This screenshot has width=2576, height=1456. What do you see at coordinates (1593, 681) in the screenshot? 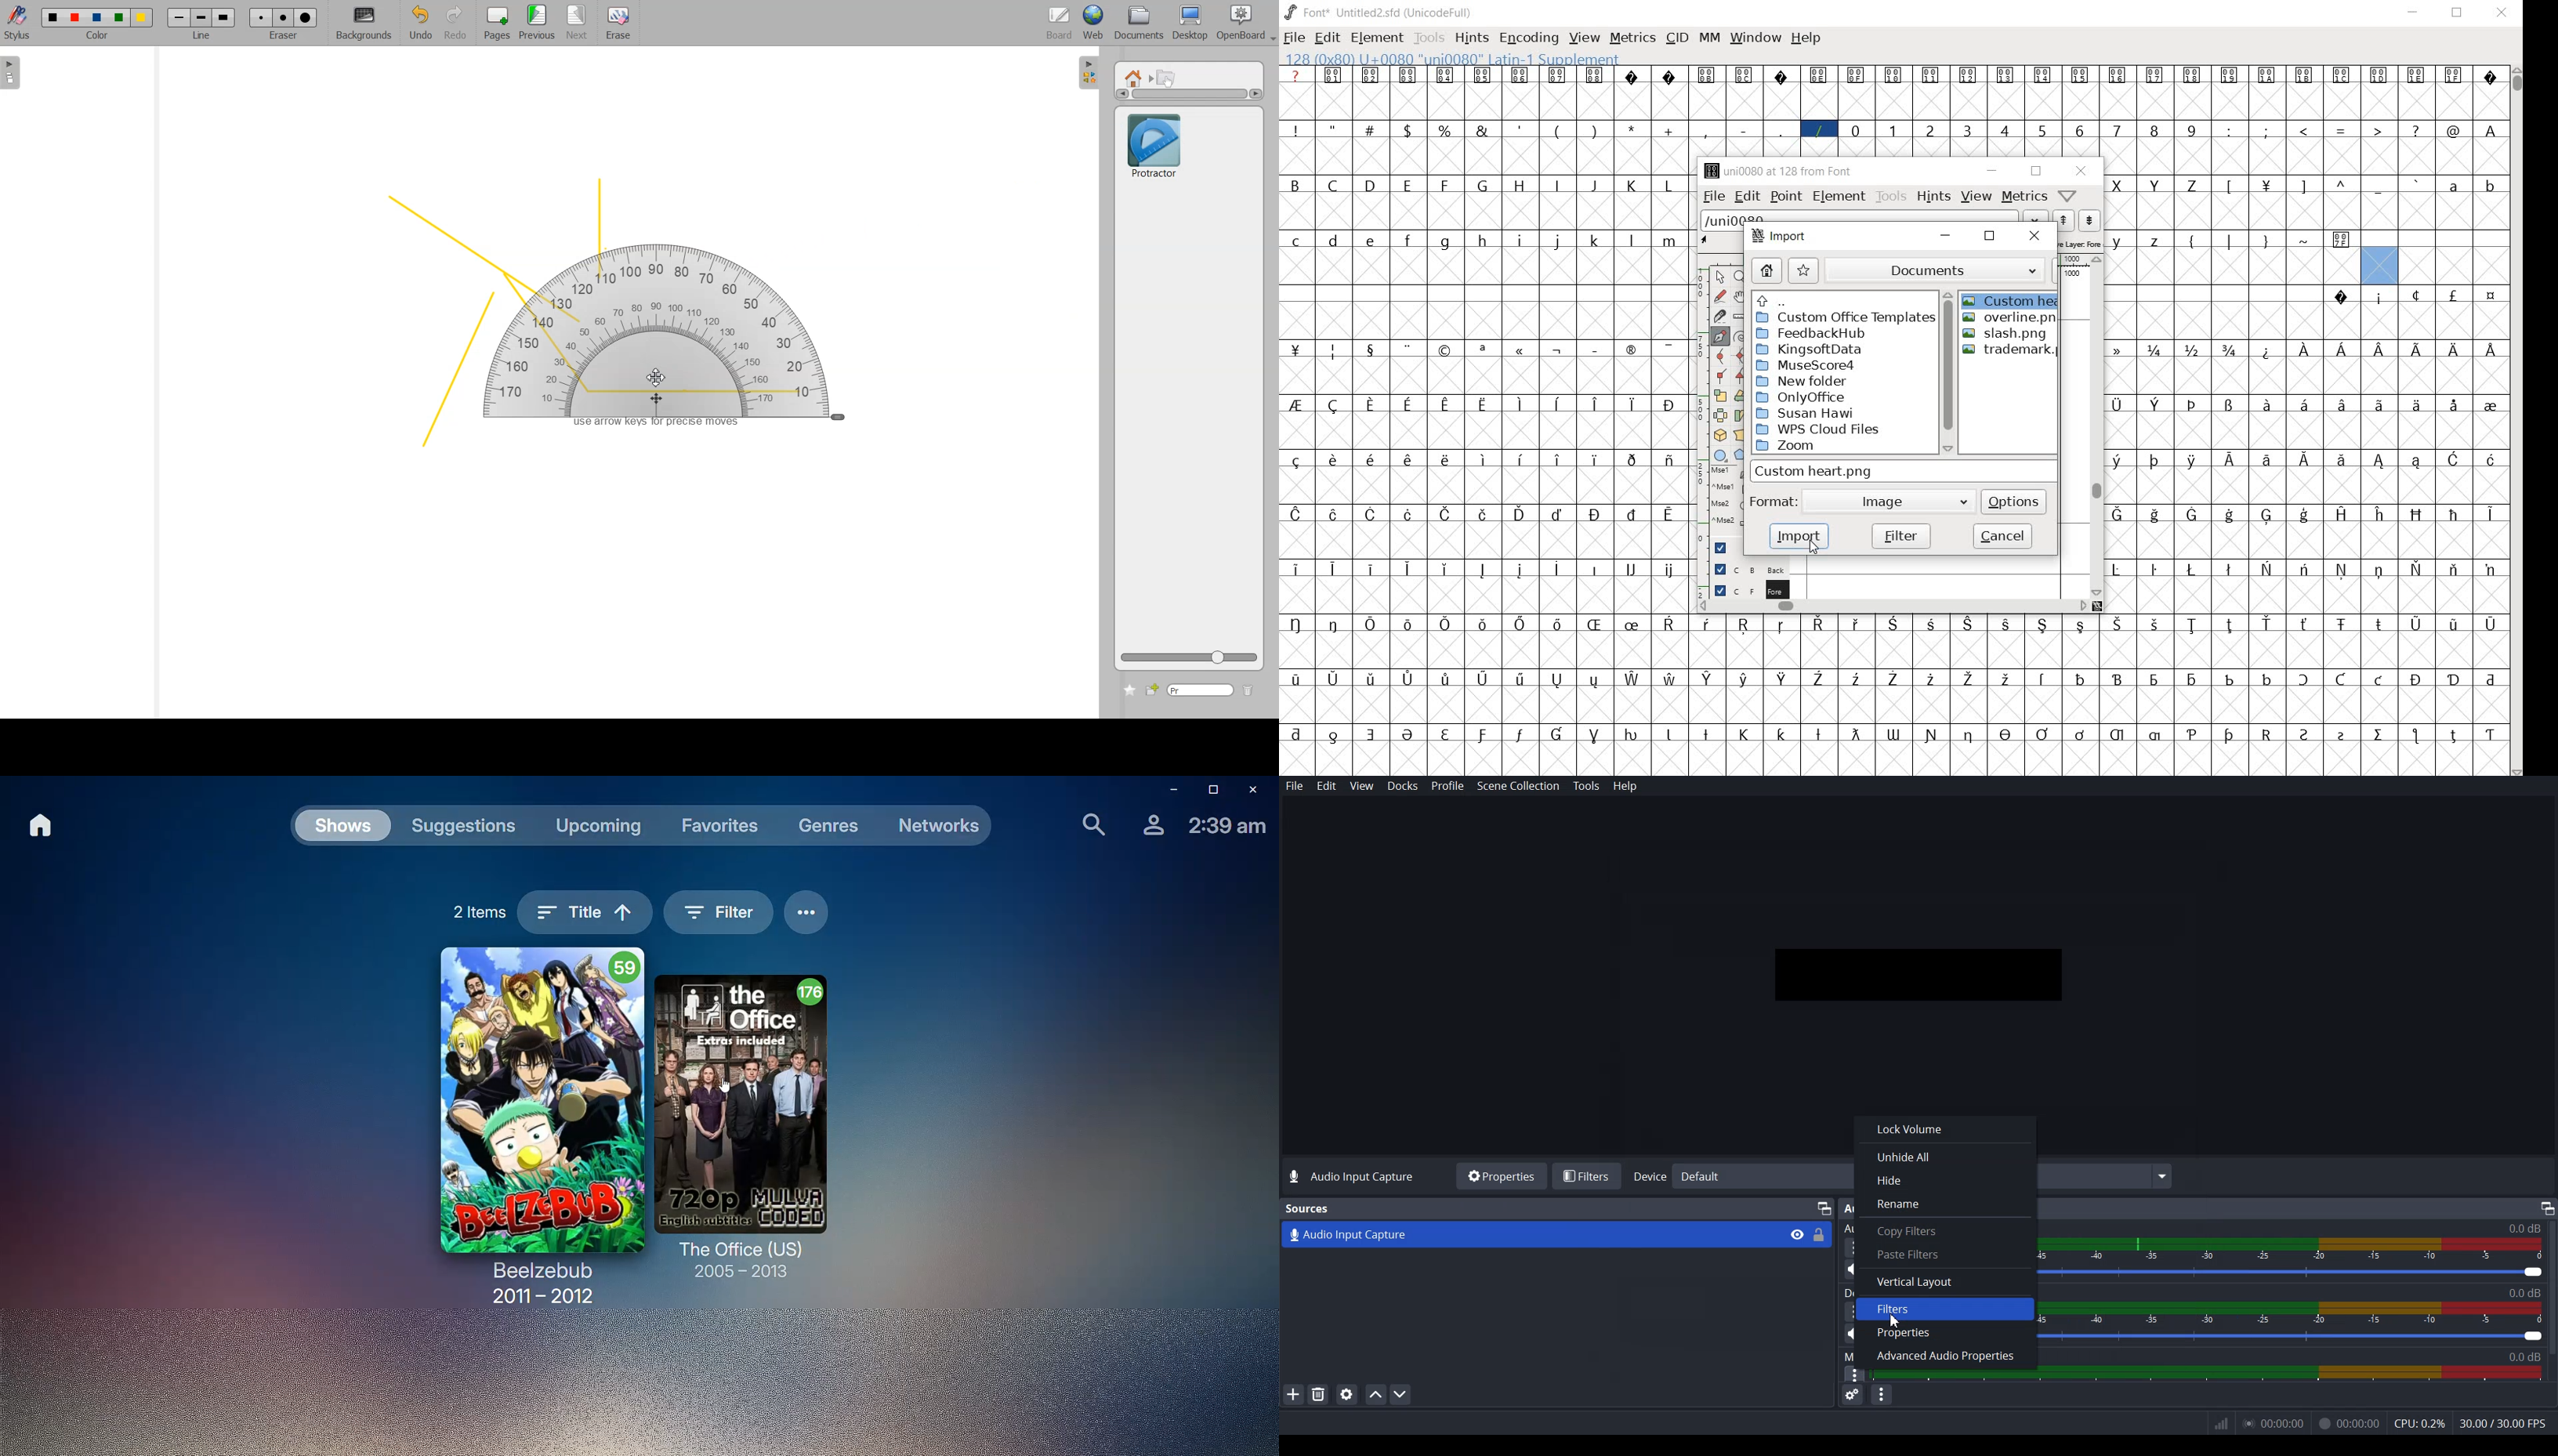
I see `glyph` at bounding box center [1593, 681].